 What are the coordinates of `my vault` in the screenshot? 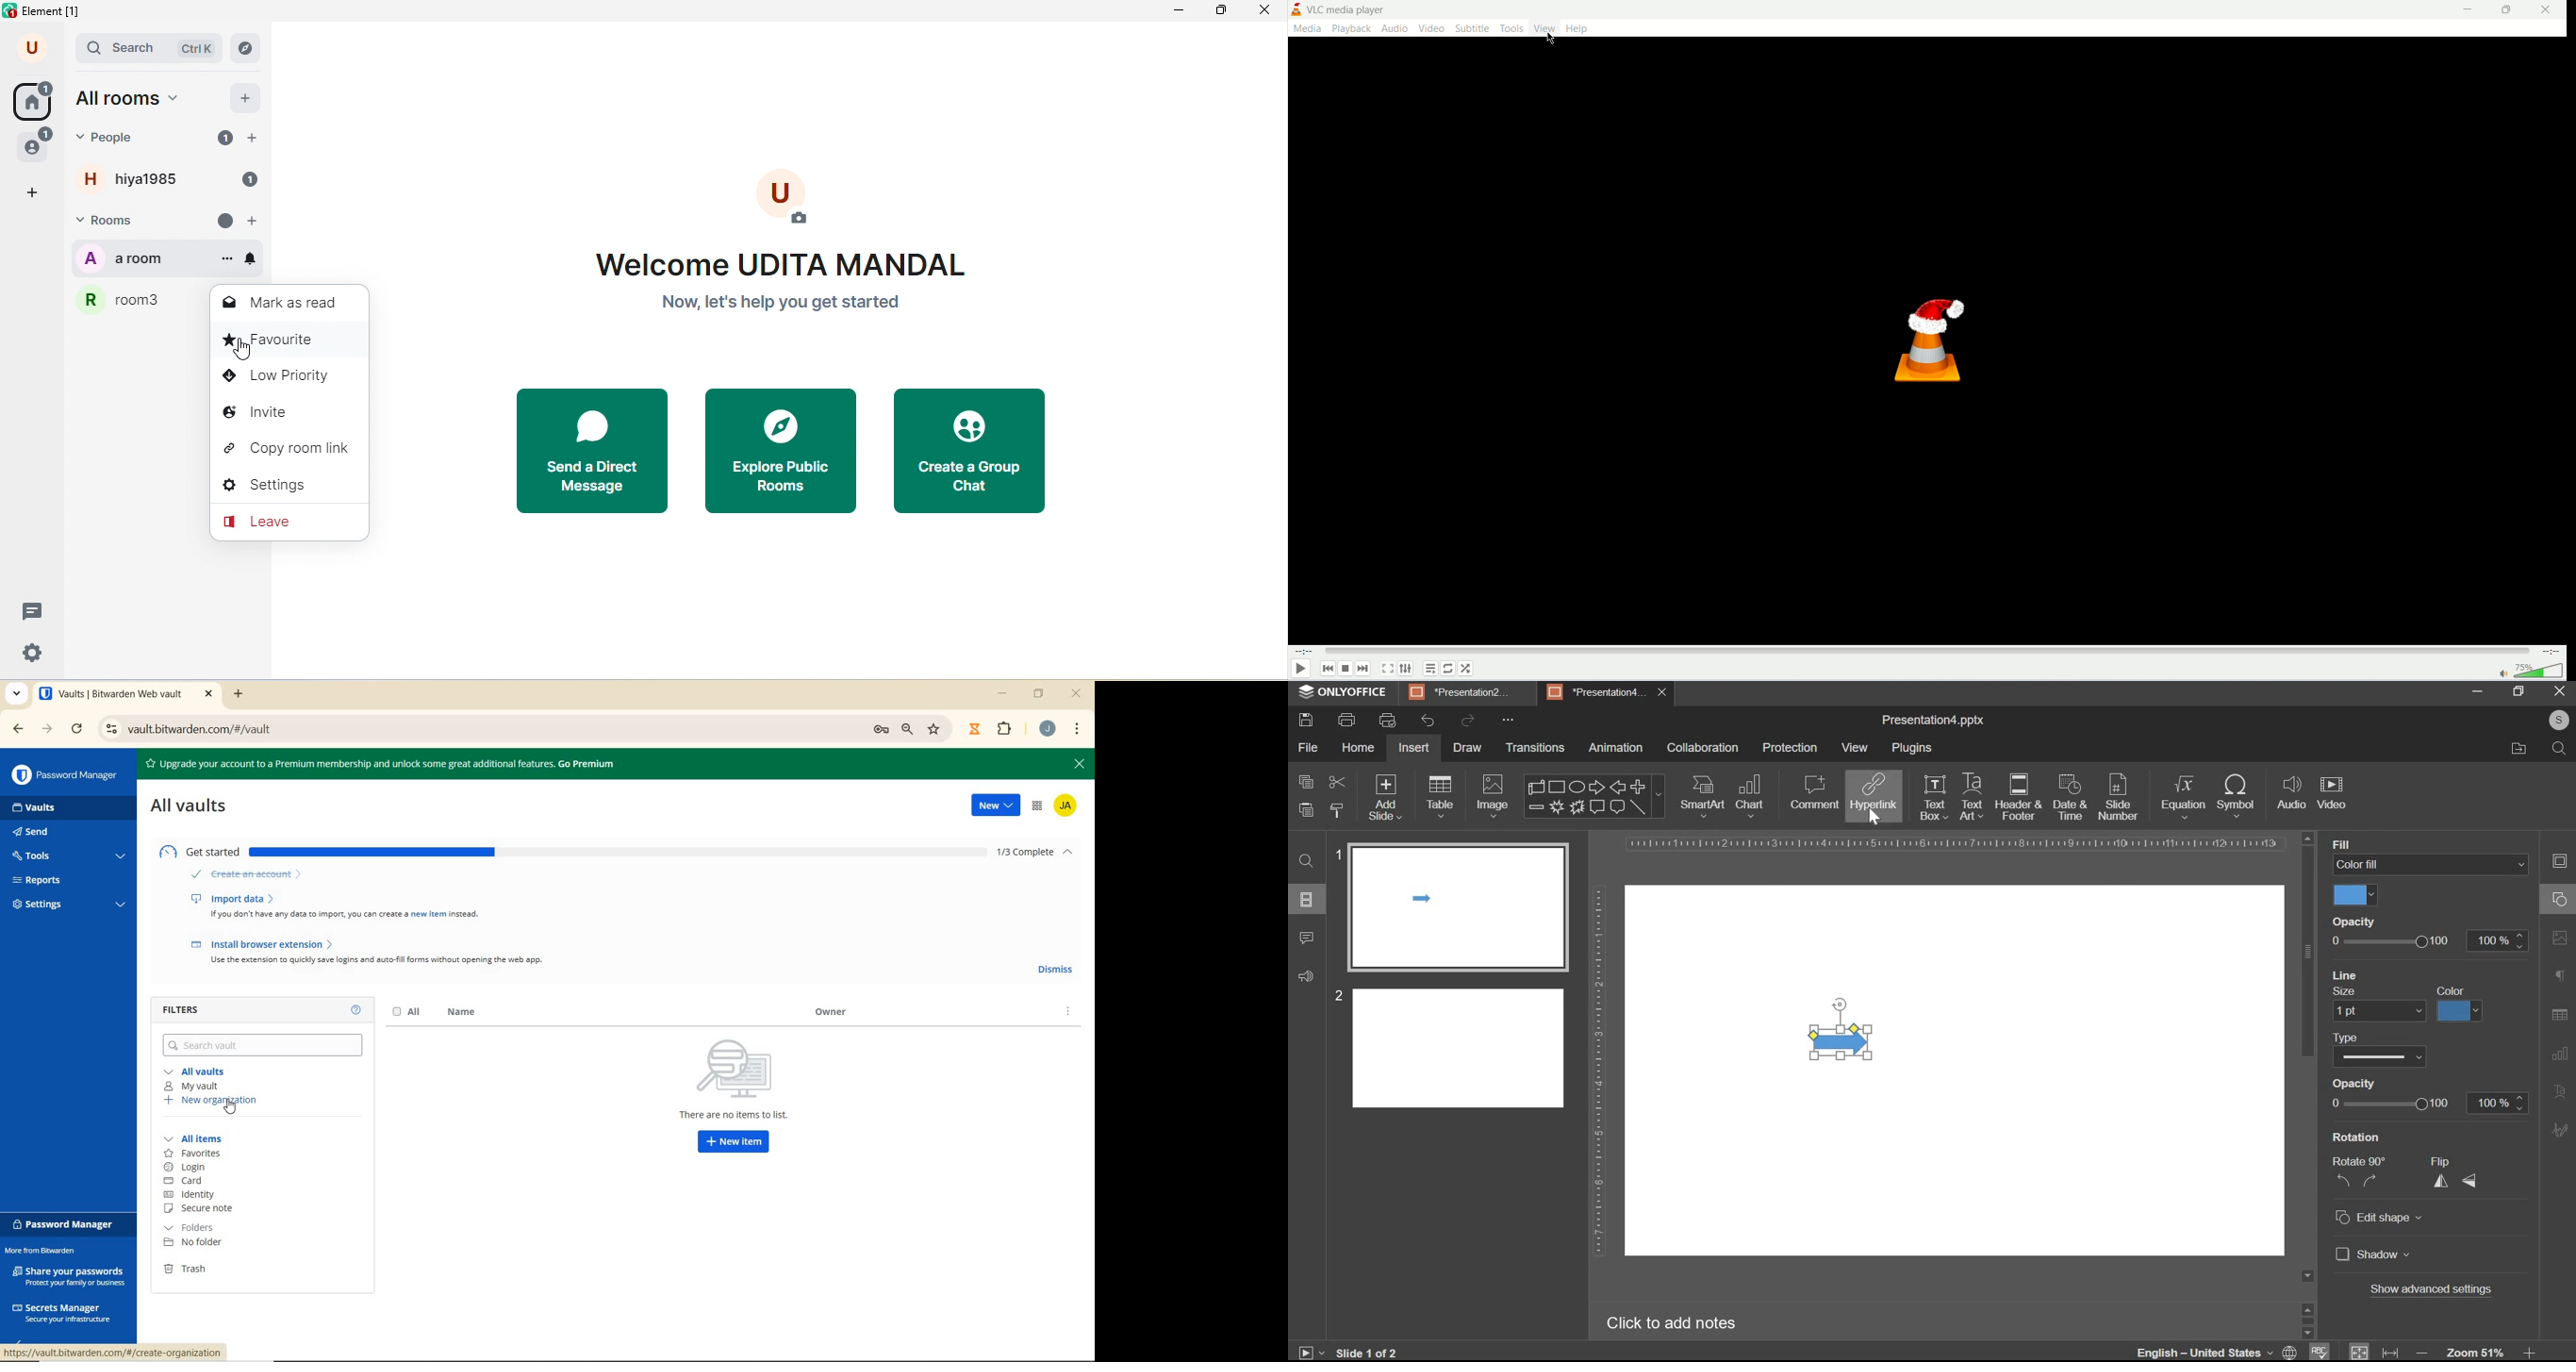 It's located at (190, 1087).